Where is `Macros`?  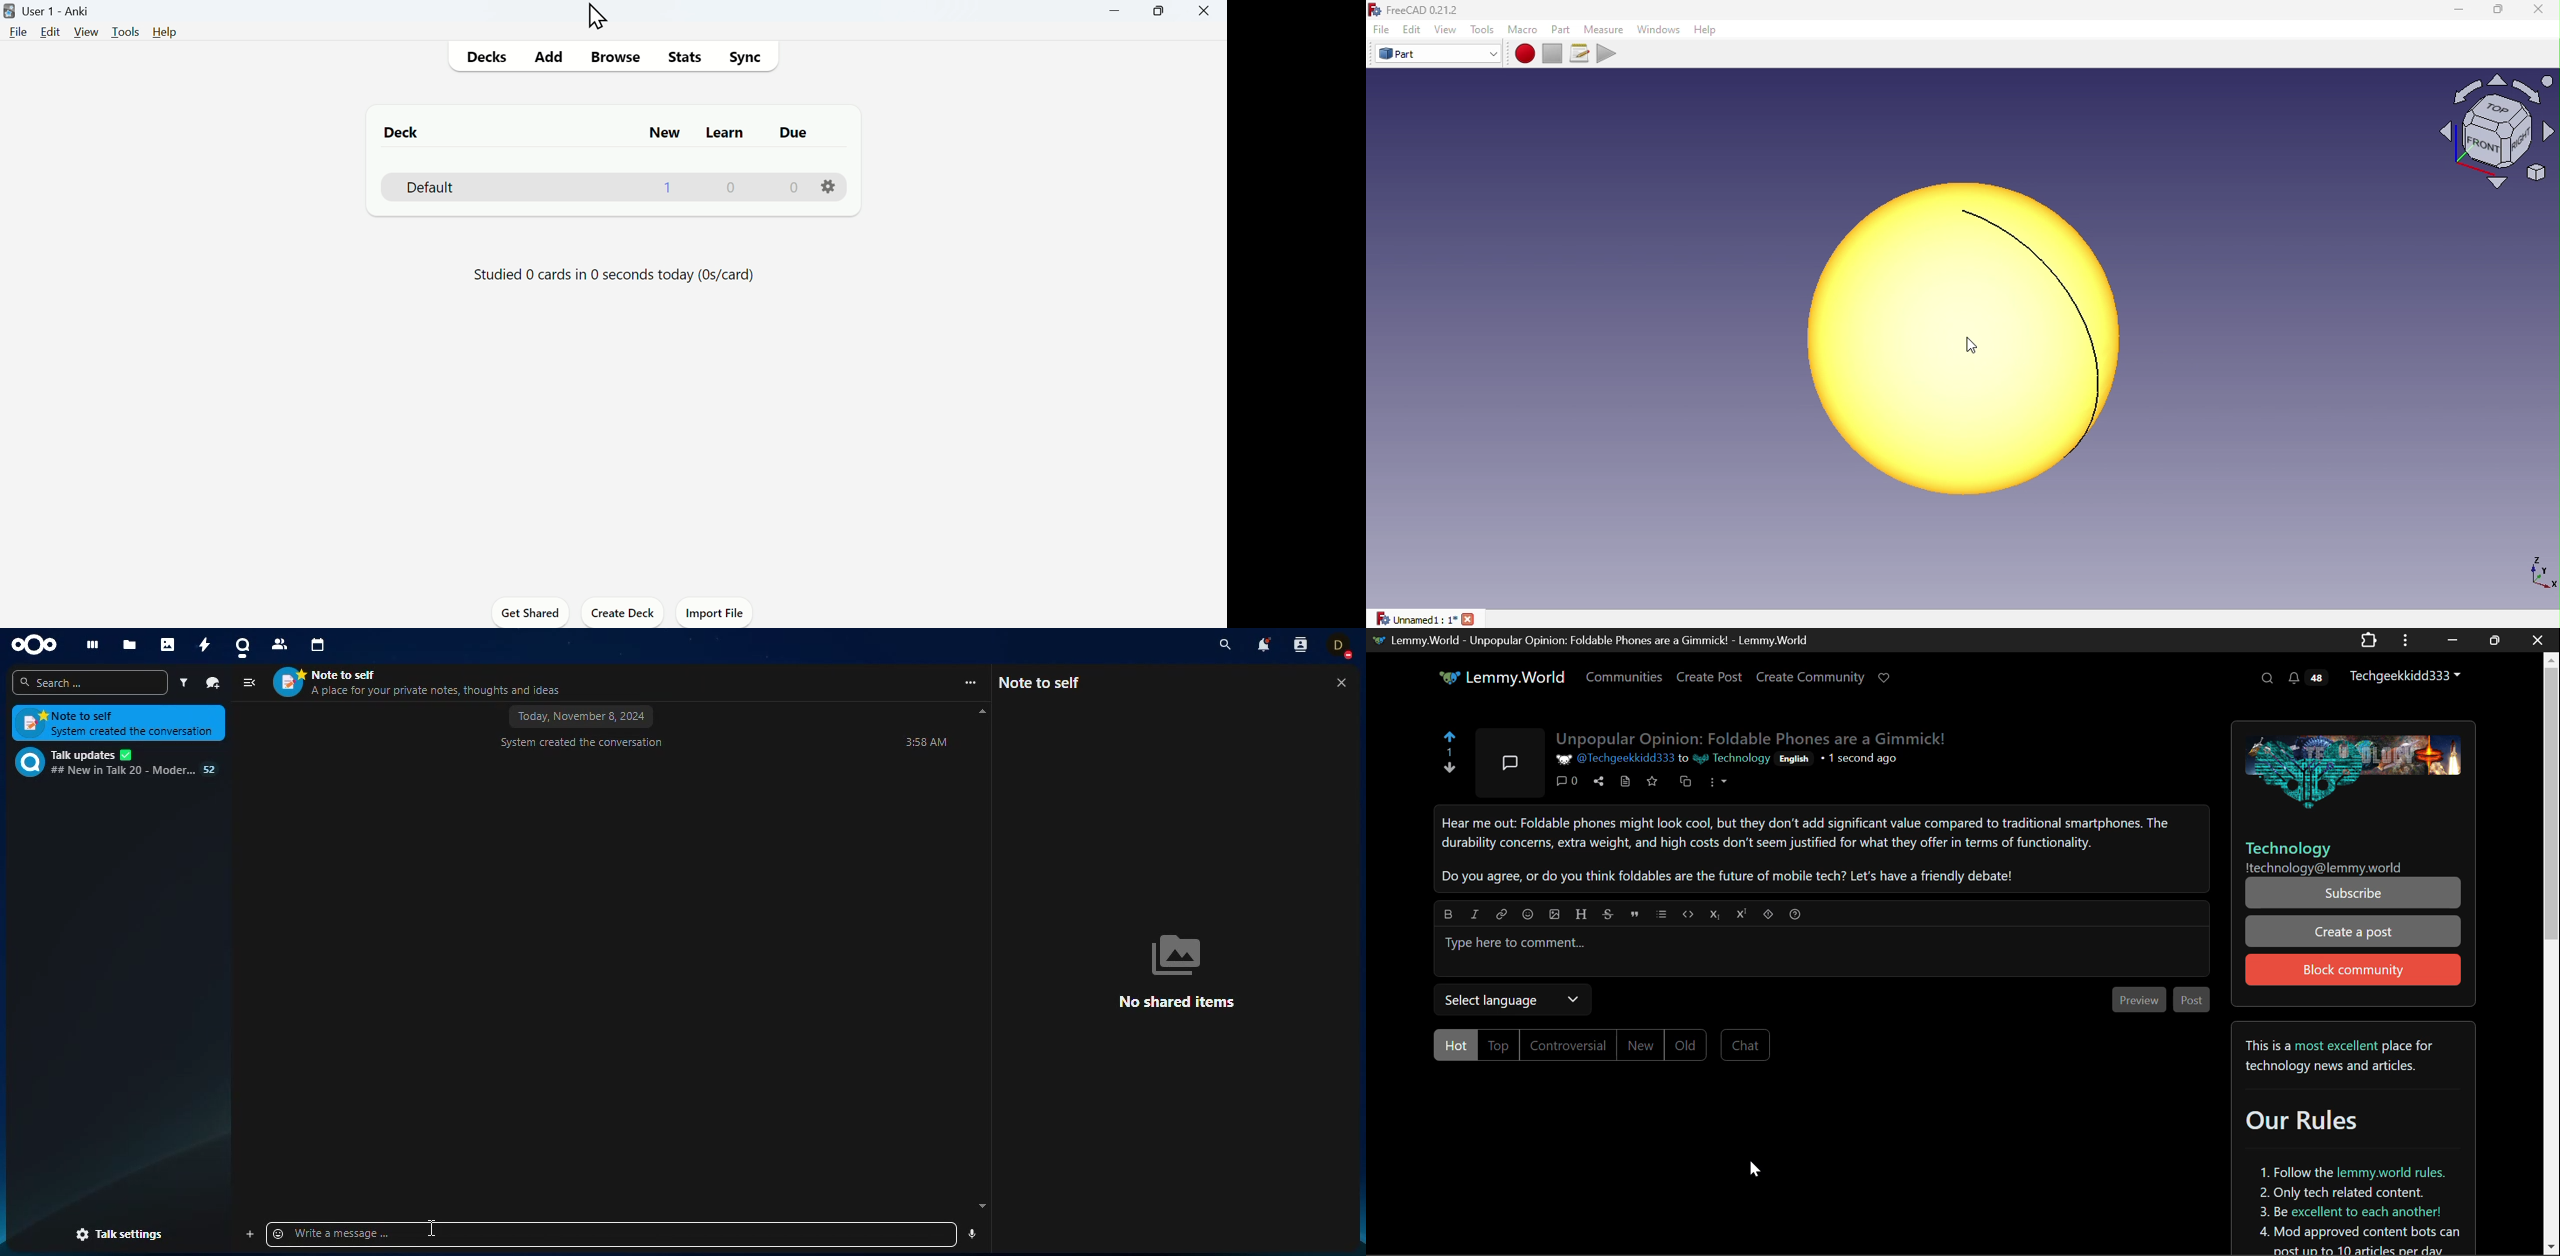 Macros is located at coordinates (1582, 53).